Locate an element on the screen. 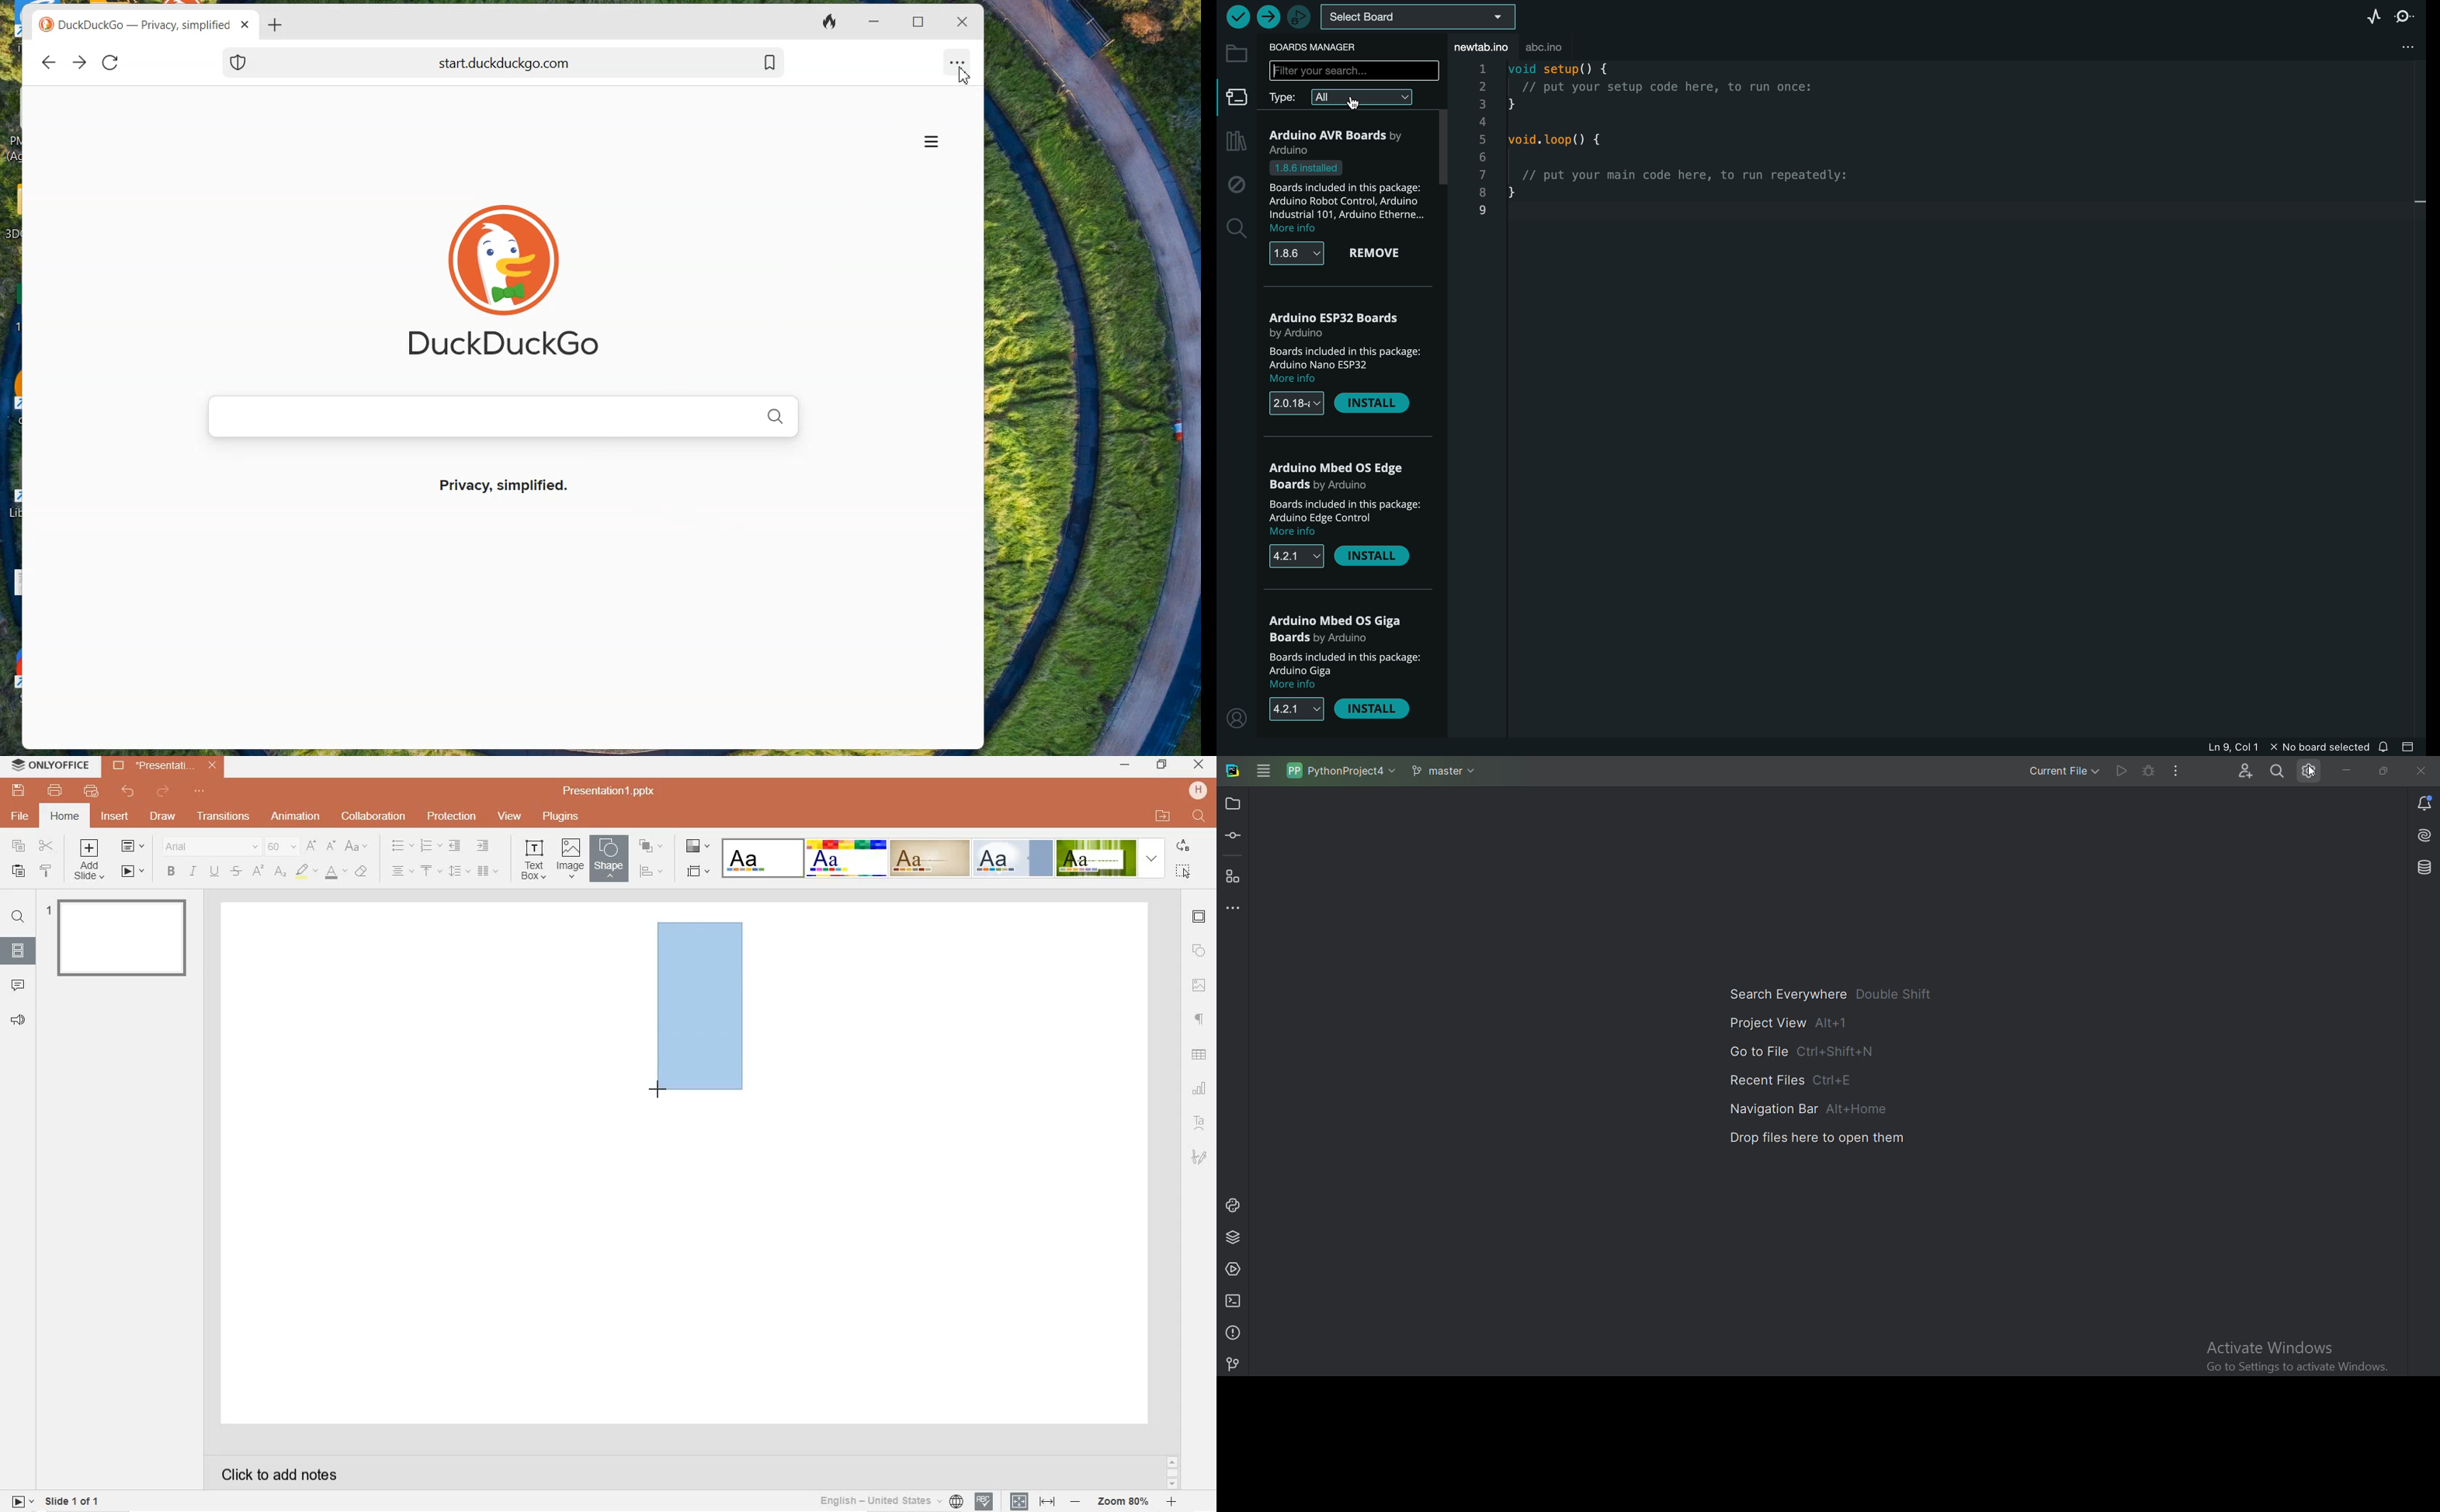  customize quick access toolbar is located at coordinates (203, 792).